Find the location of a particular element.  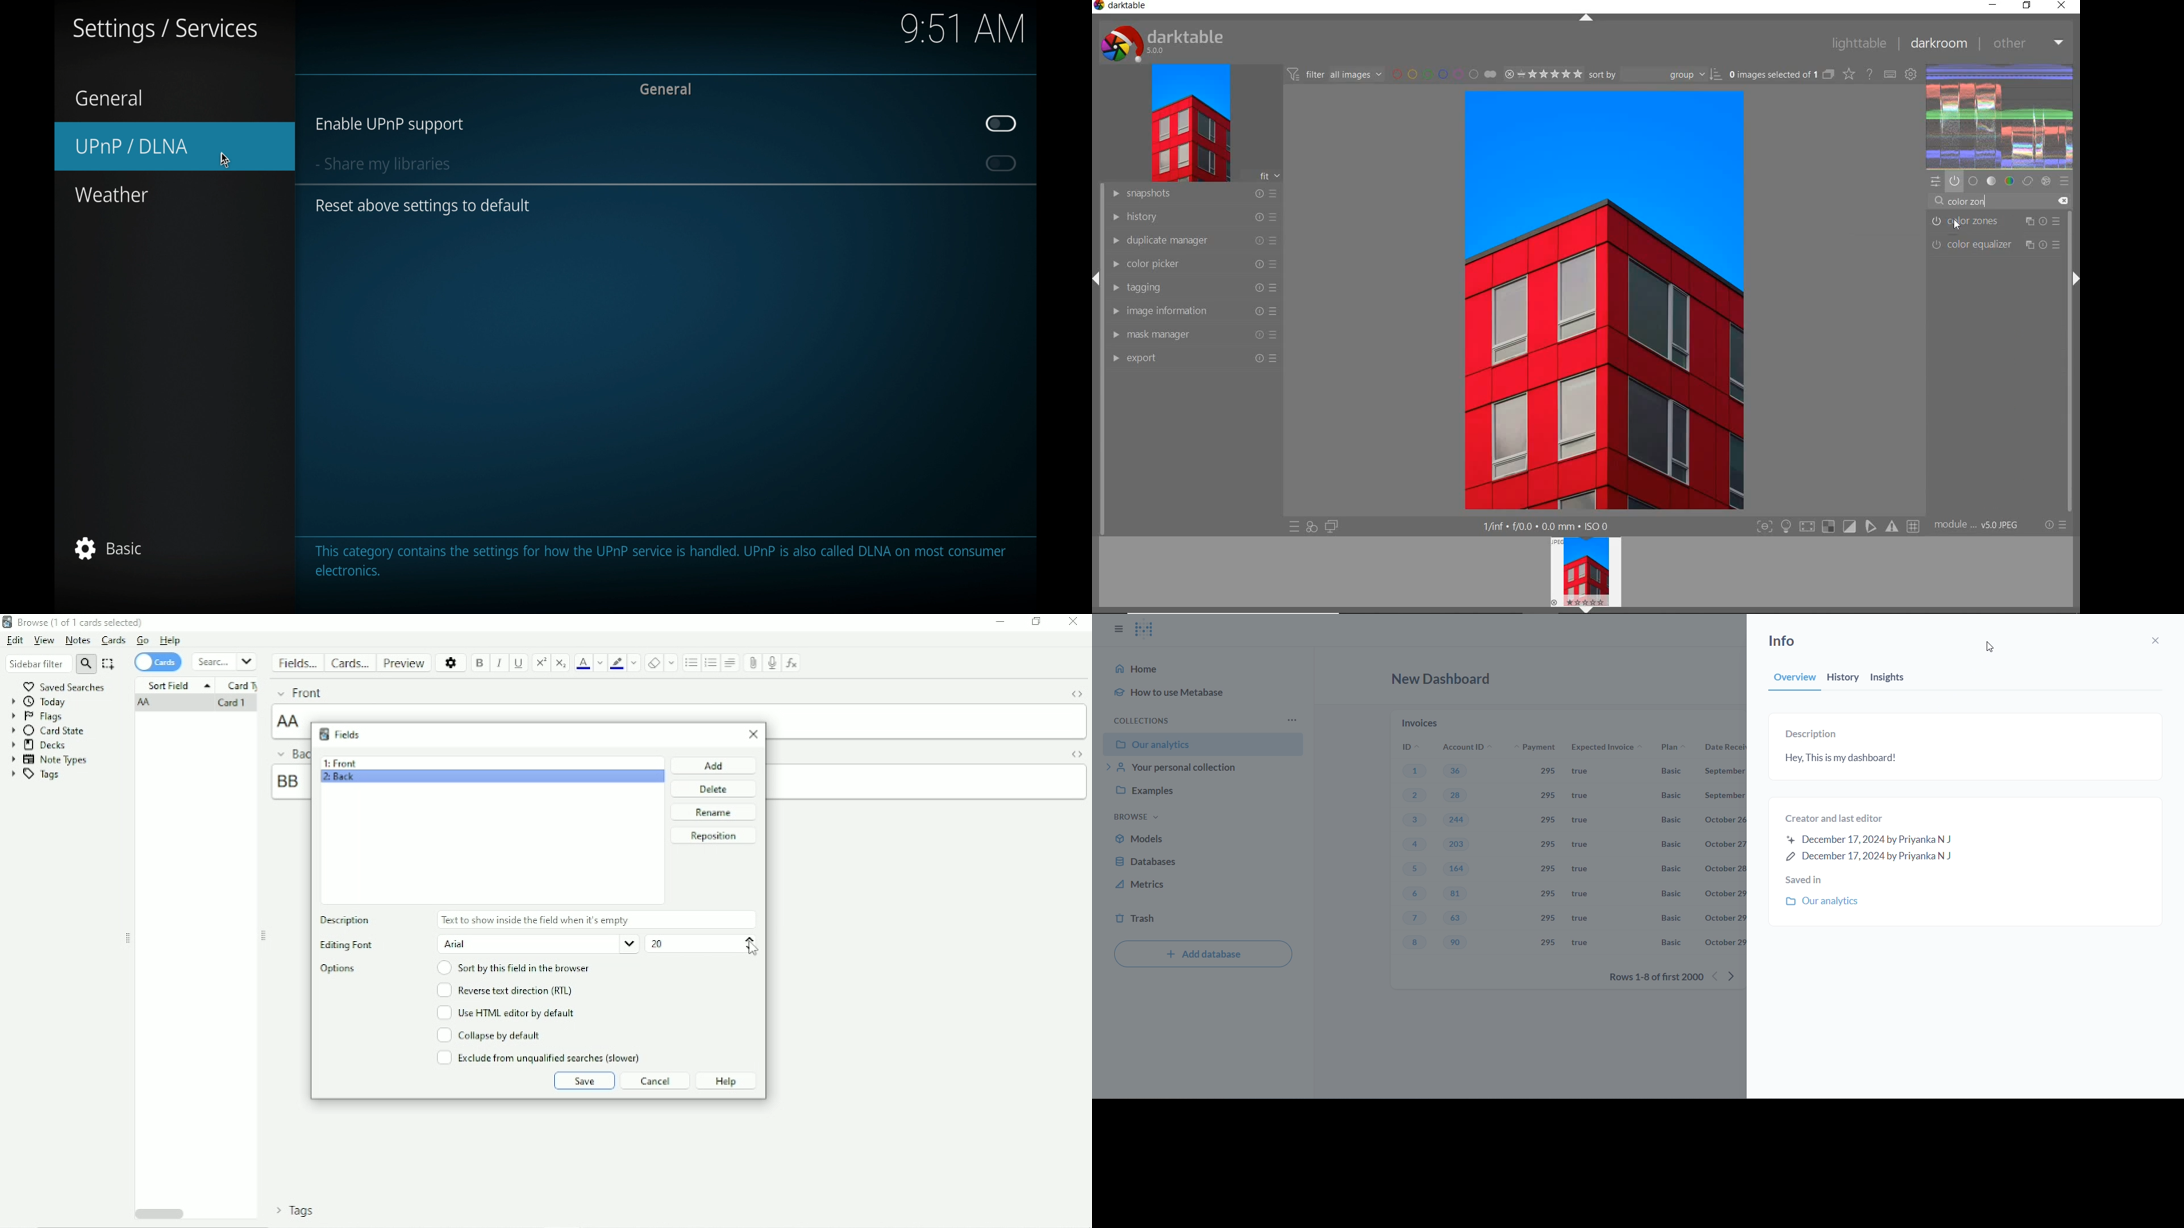

Notes is located at coordinates (78, 640).